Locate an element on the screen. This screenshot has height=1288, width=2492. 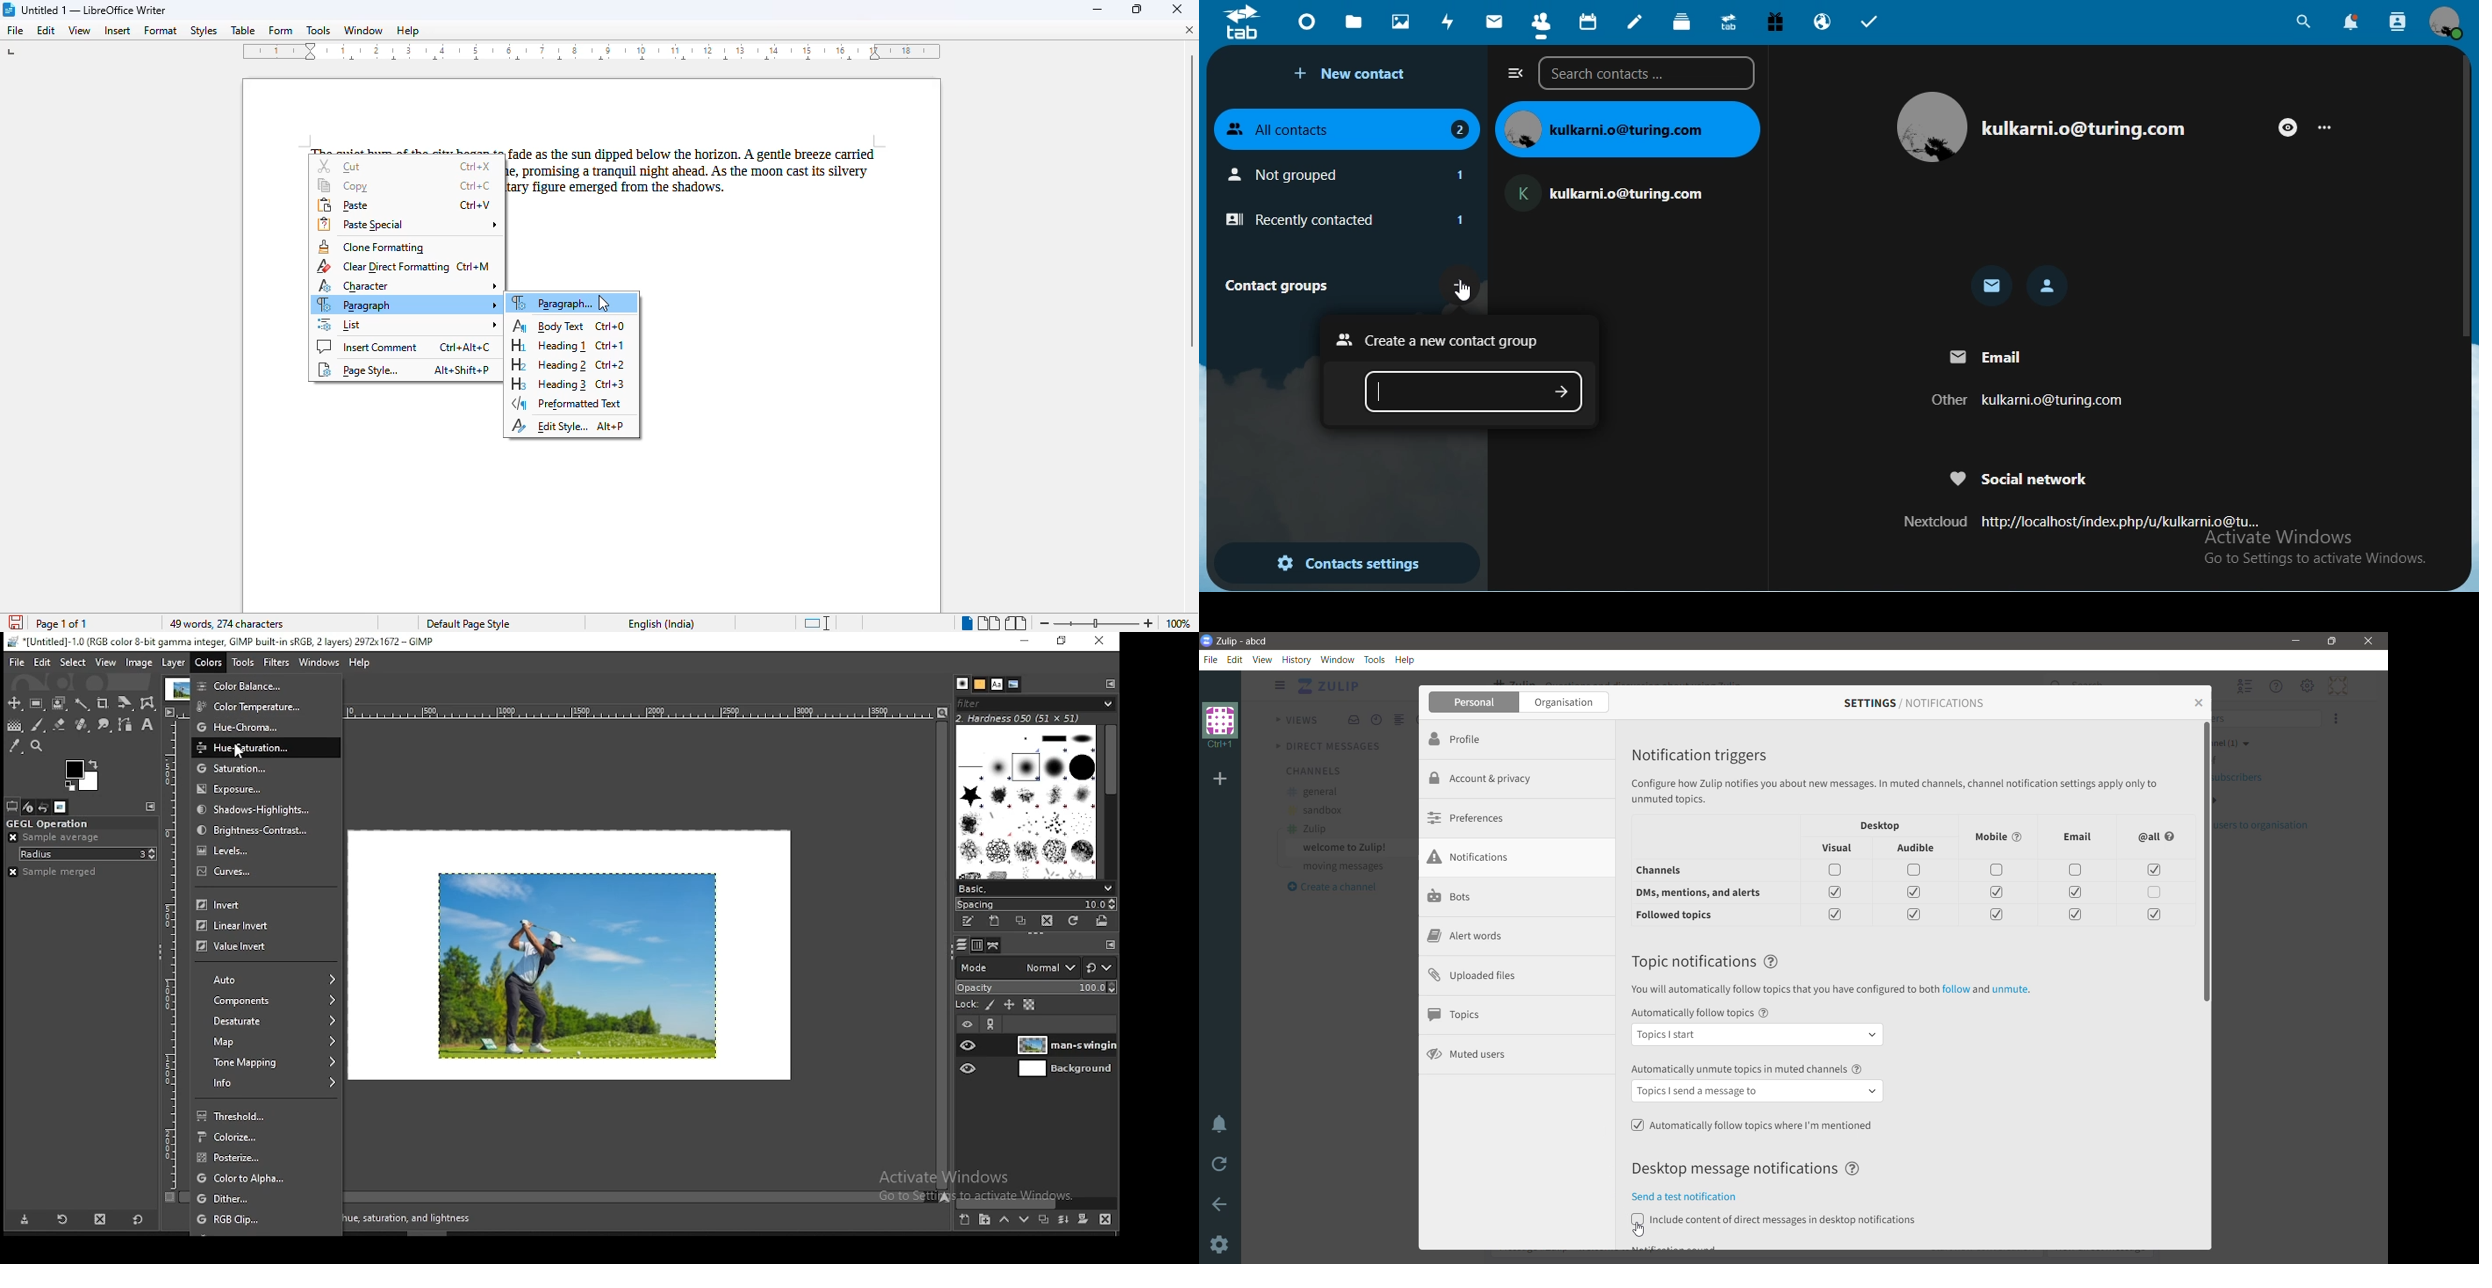
not grouped is located at coordinates (1351, 174).